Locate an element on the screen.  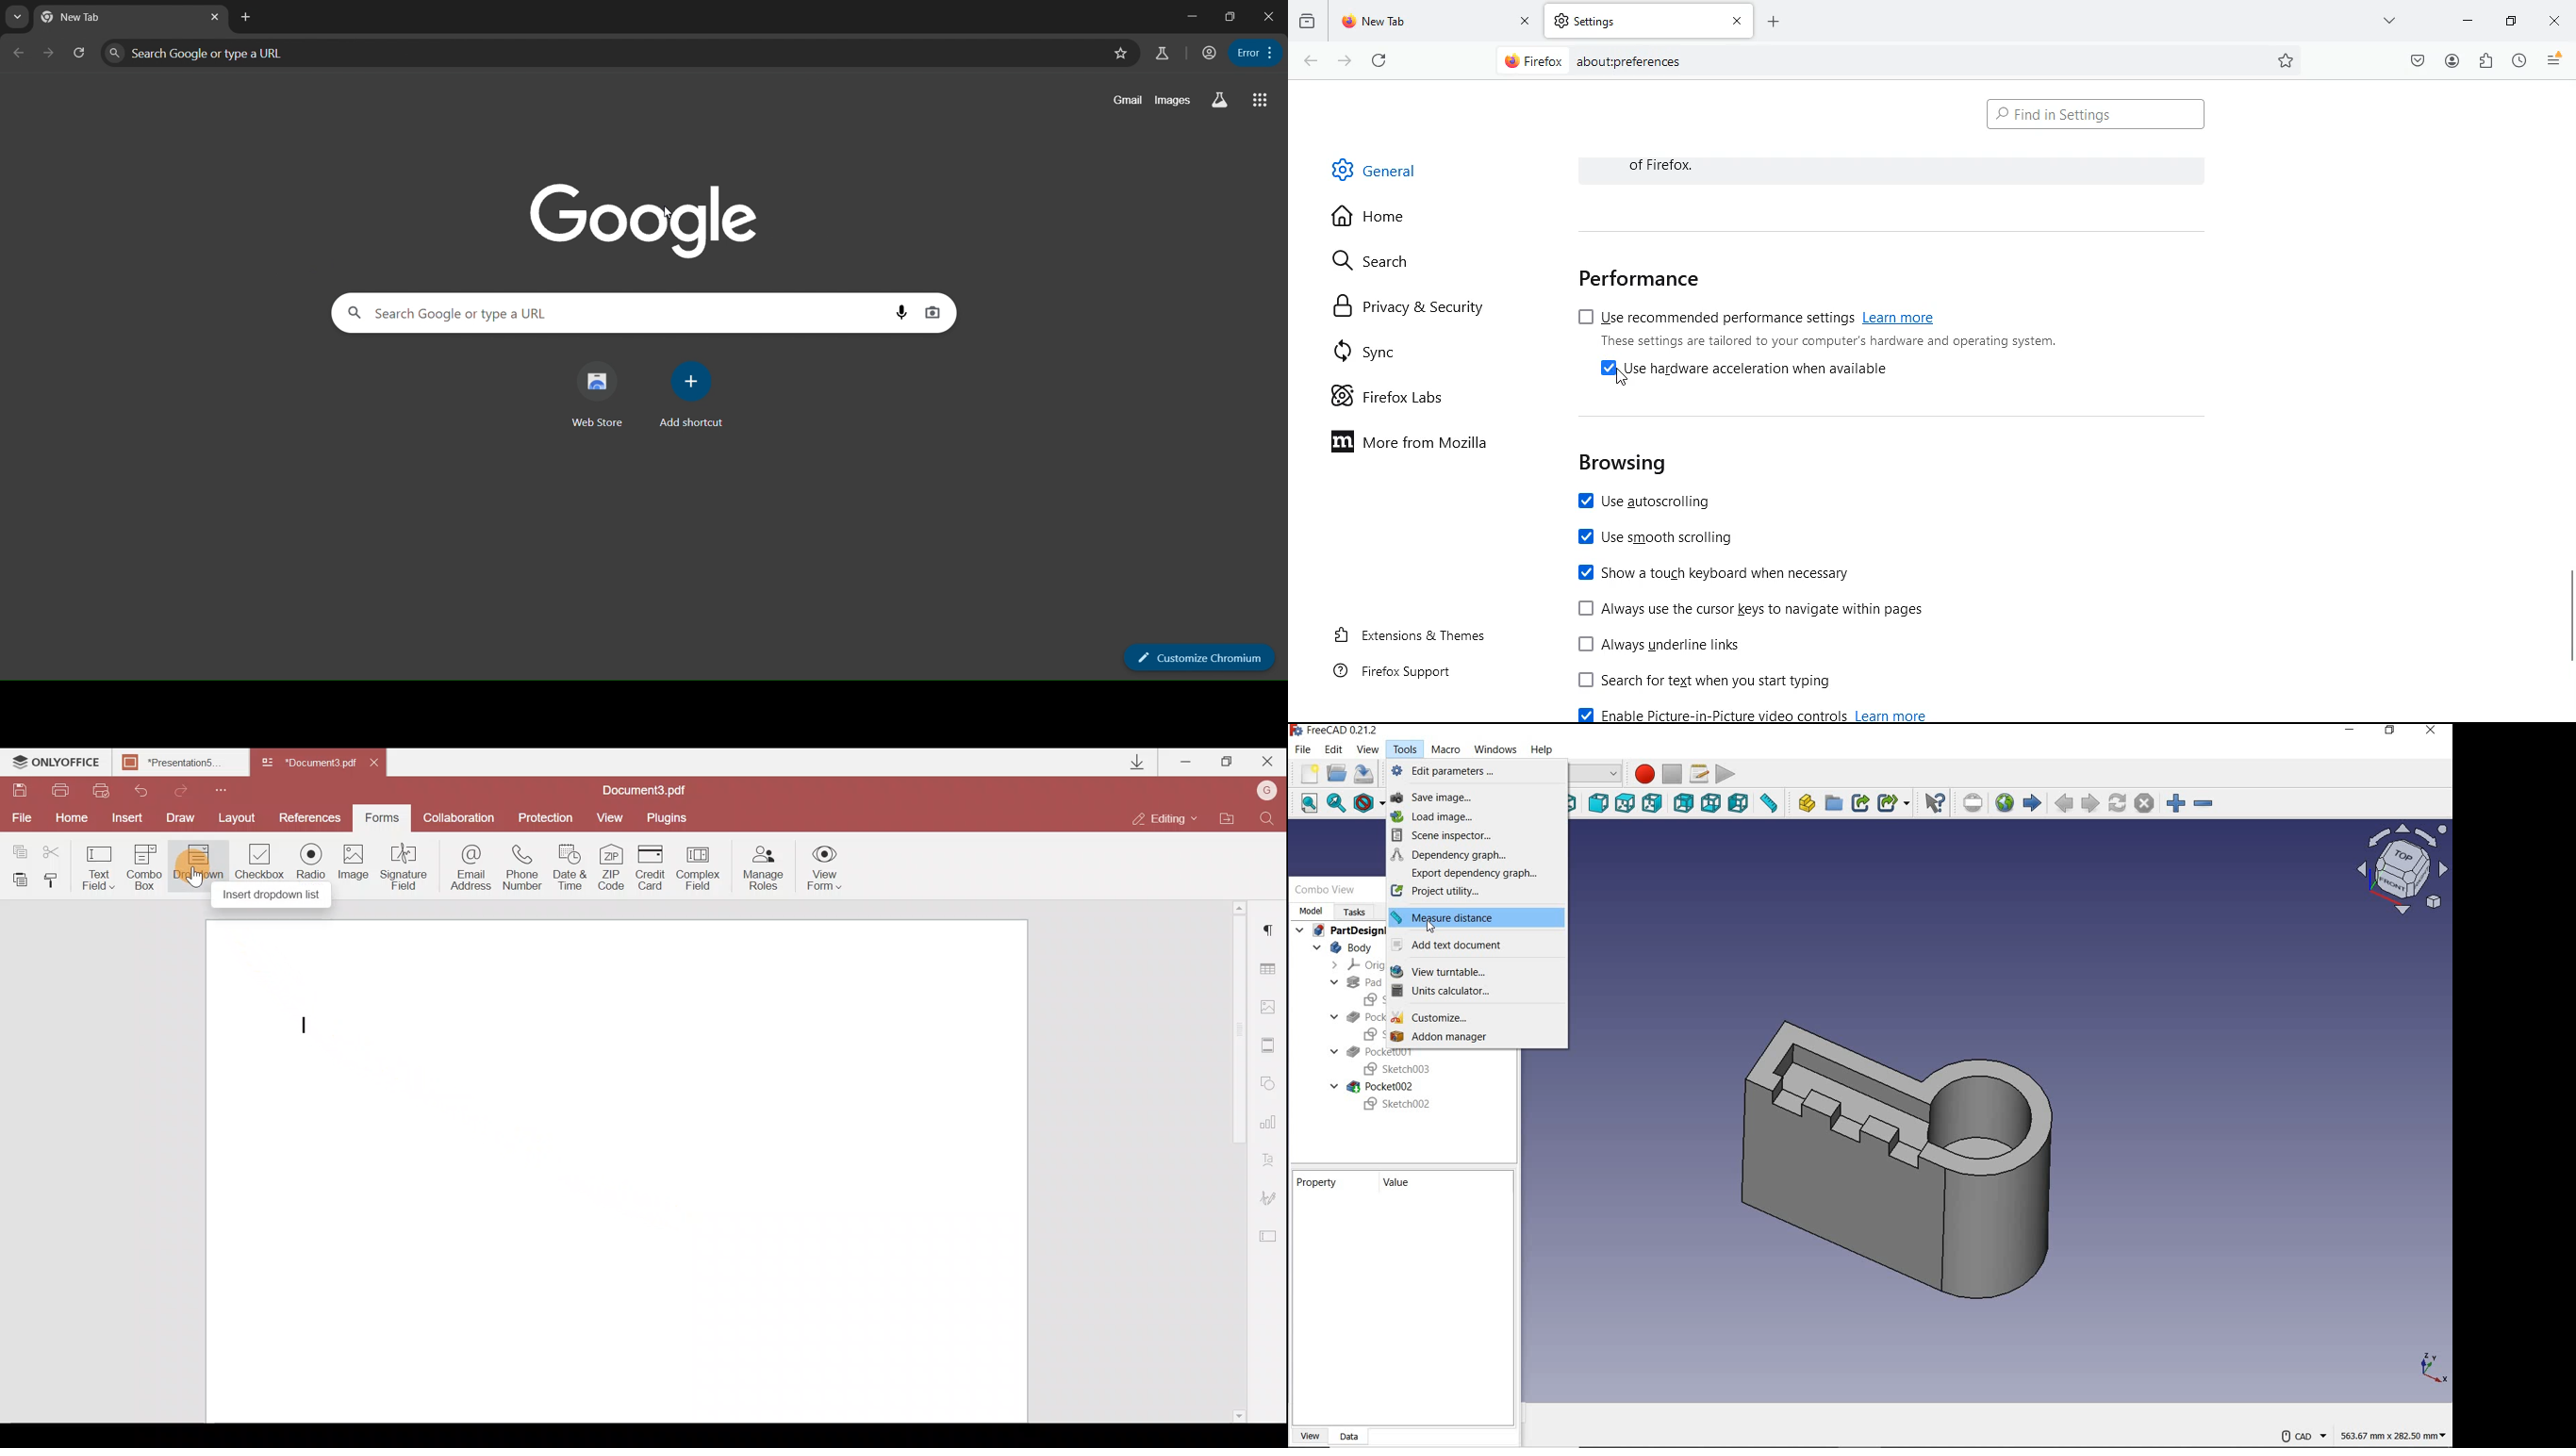
Vertical scroll bar is located at coordinates (2567, 619).